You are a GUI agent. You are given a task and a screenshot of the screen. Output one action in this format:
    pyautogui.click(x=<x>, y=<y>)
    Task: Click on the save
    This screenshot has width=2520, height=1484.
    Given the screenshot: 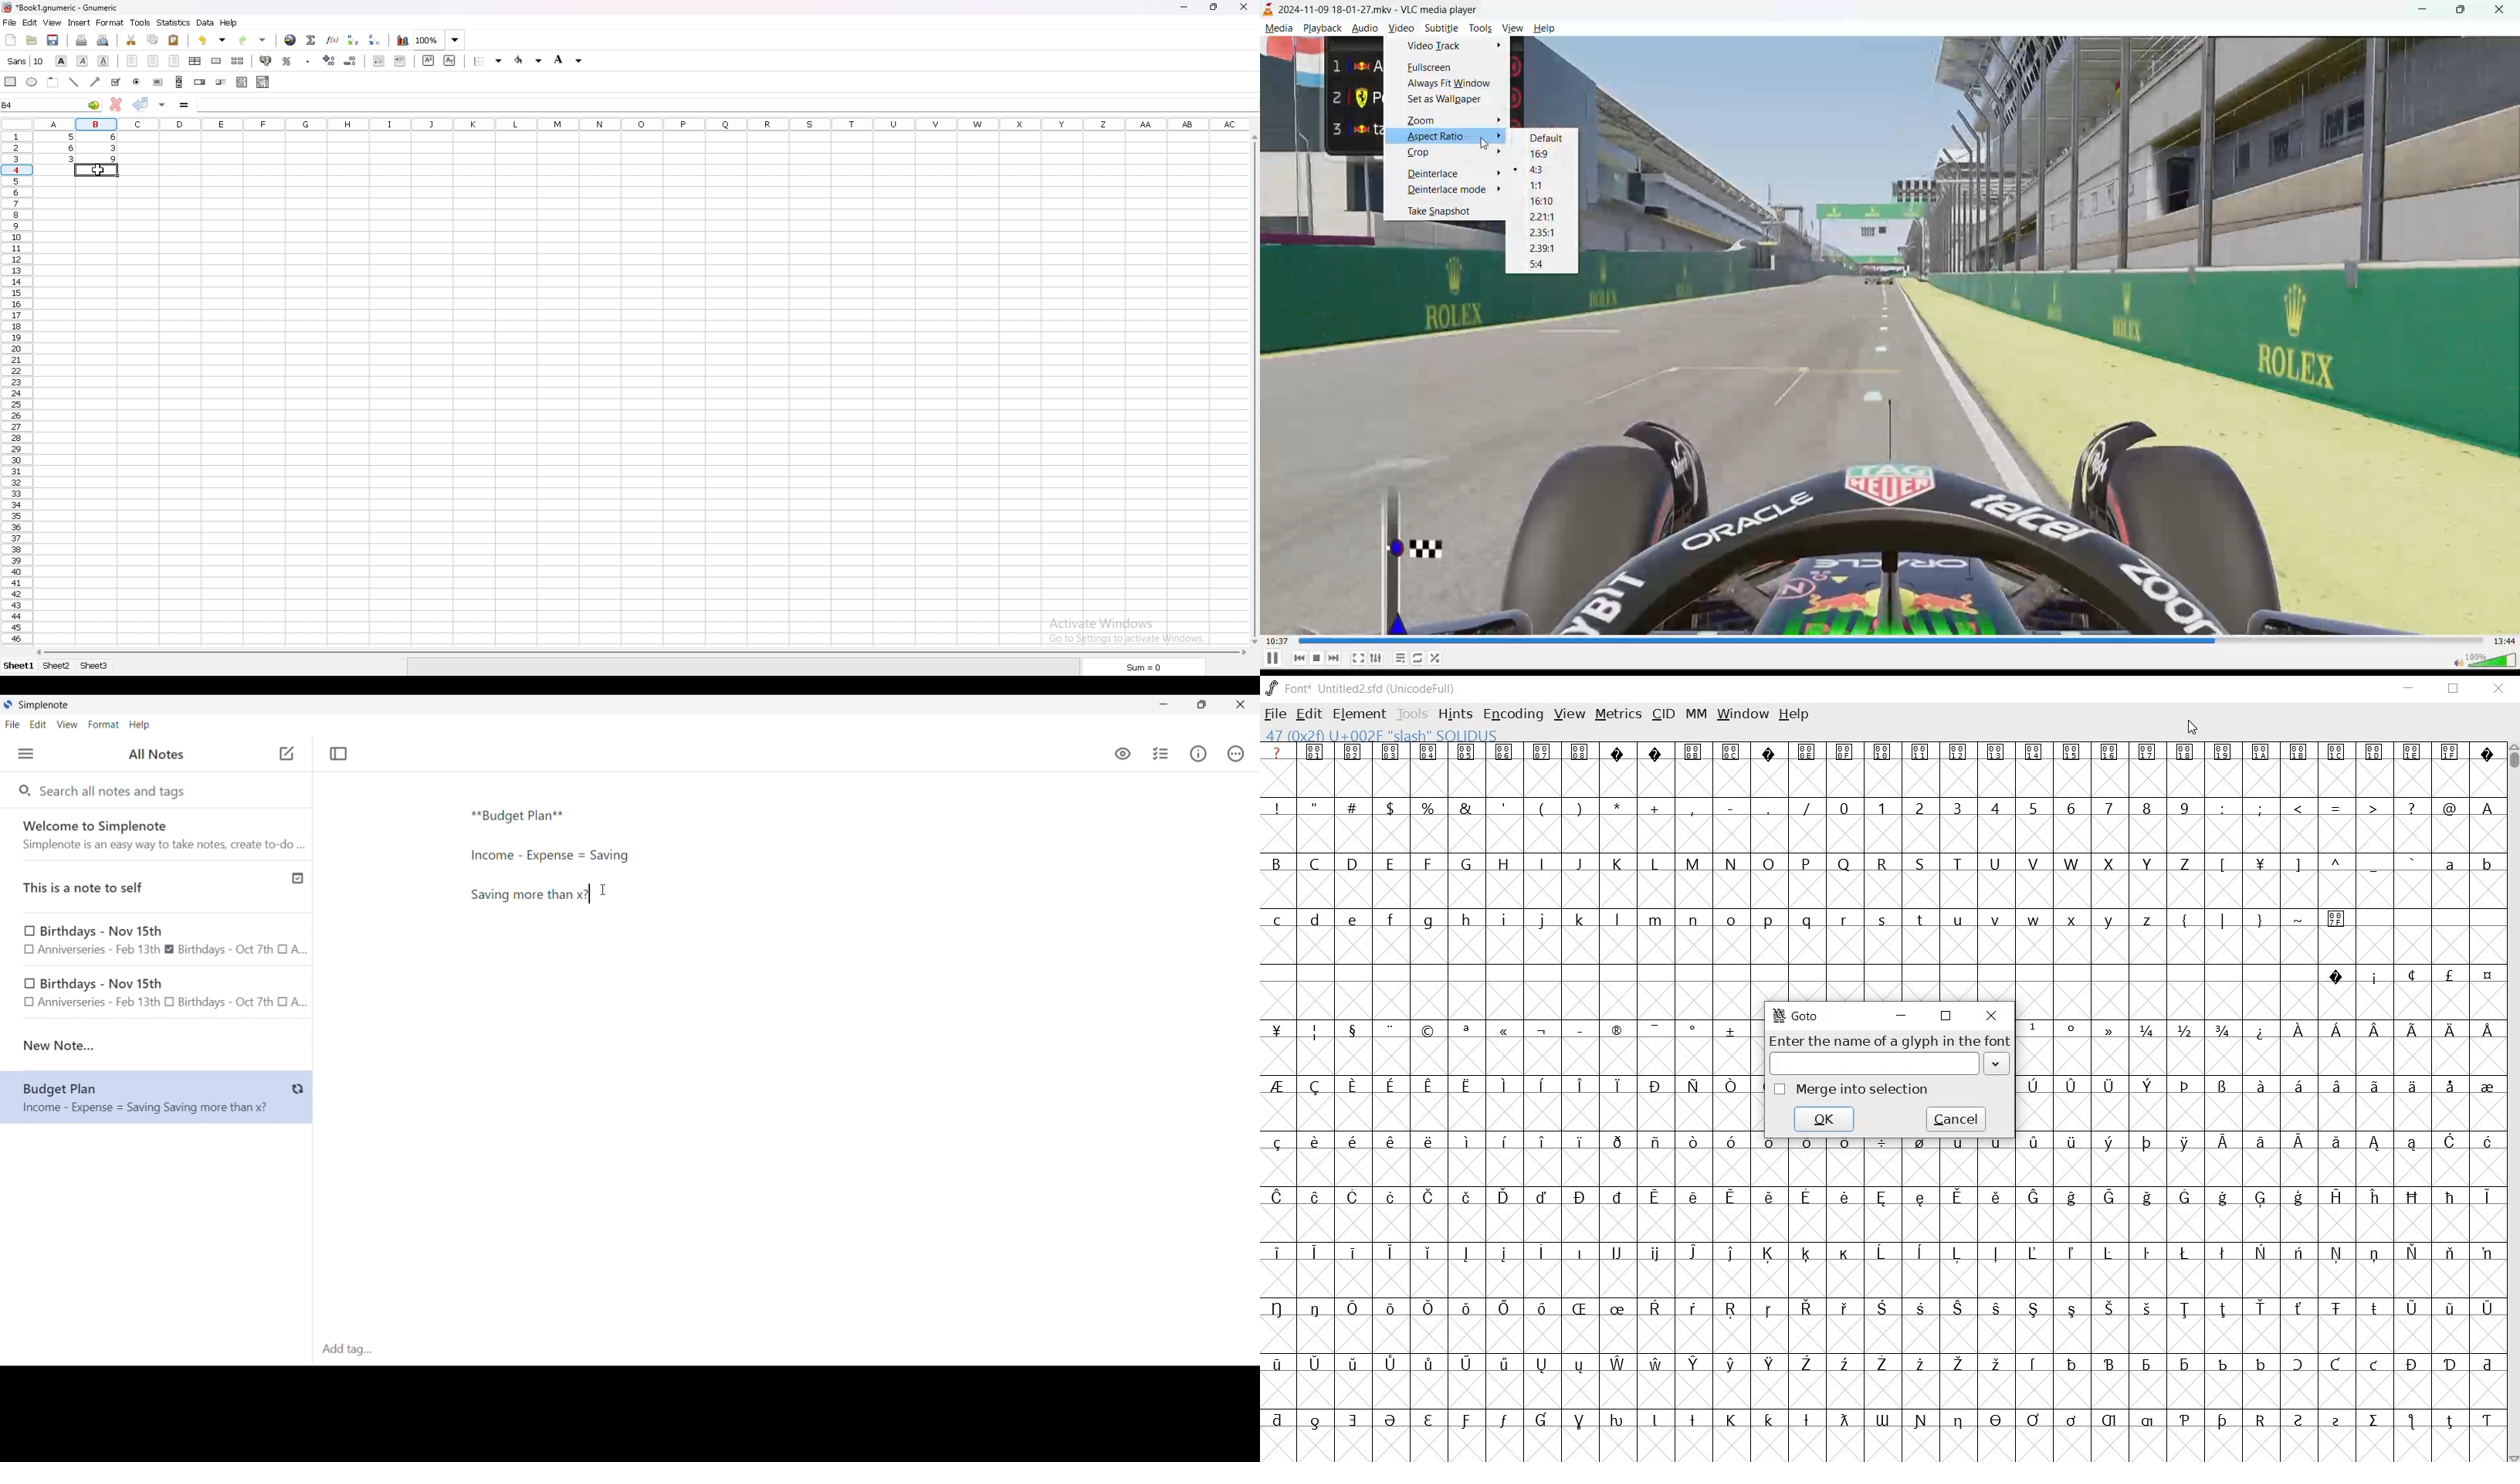 What is the action you would take?
    pyautogui.click(x=54, y=41)
    